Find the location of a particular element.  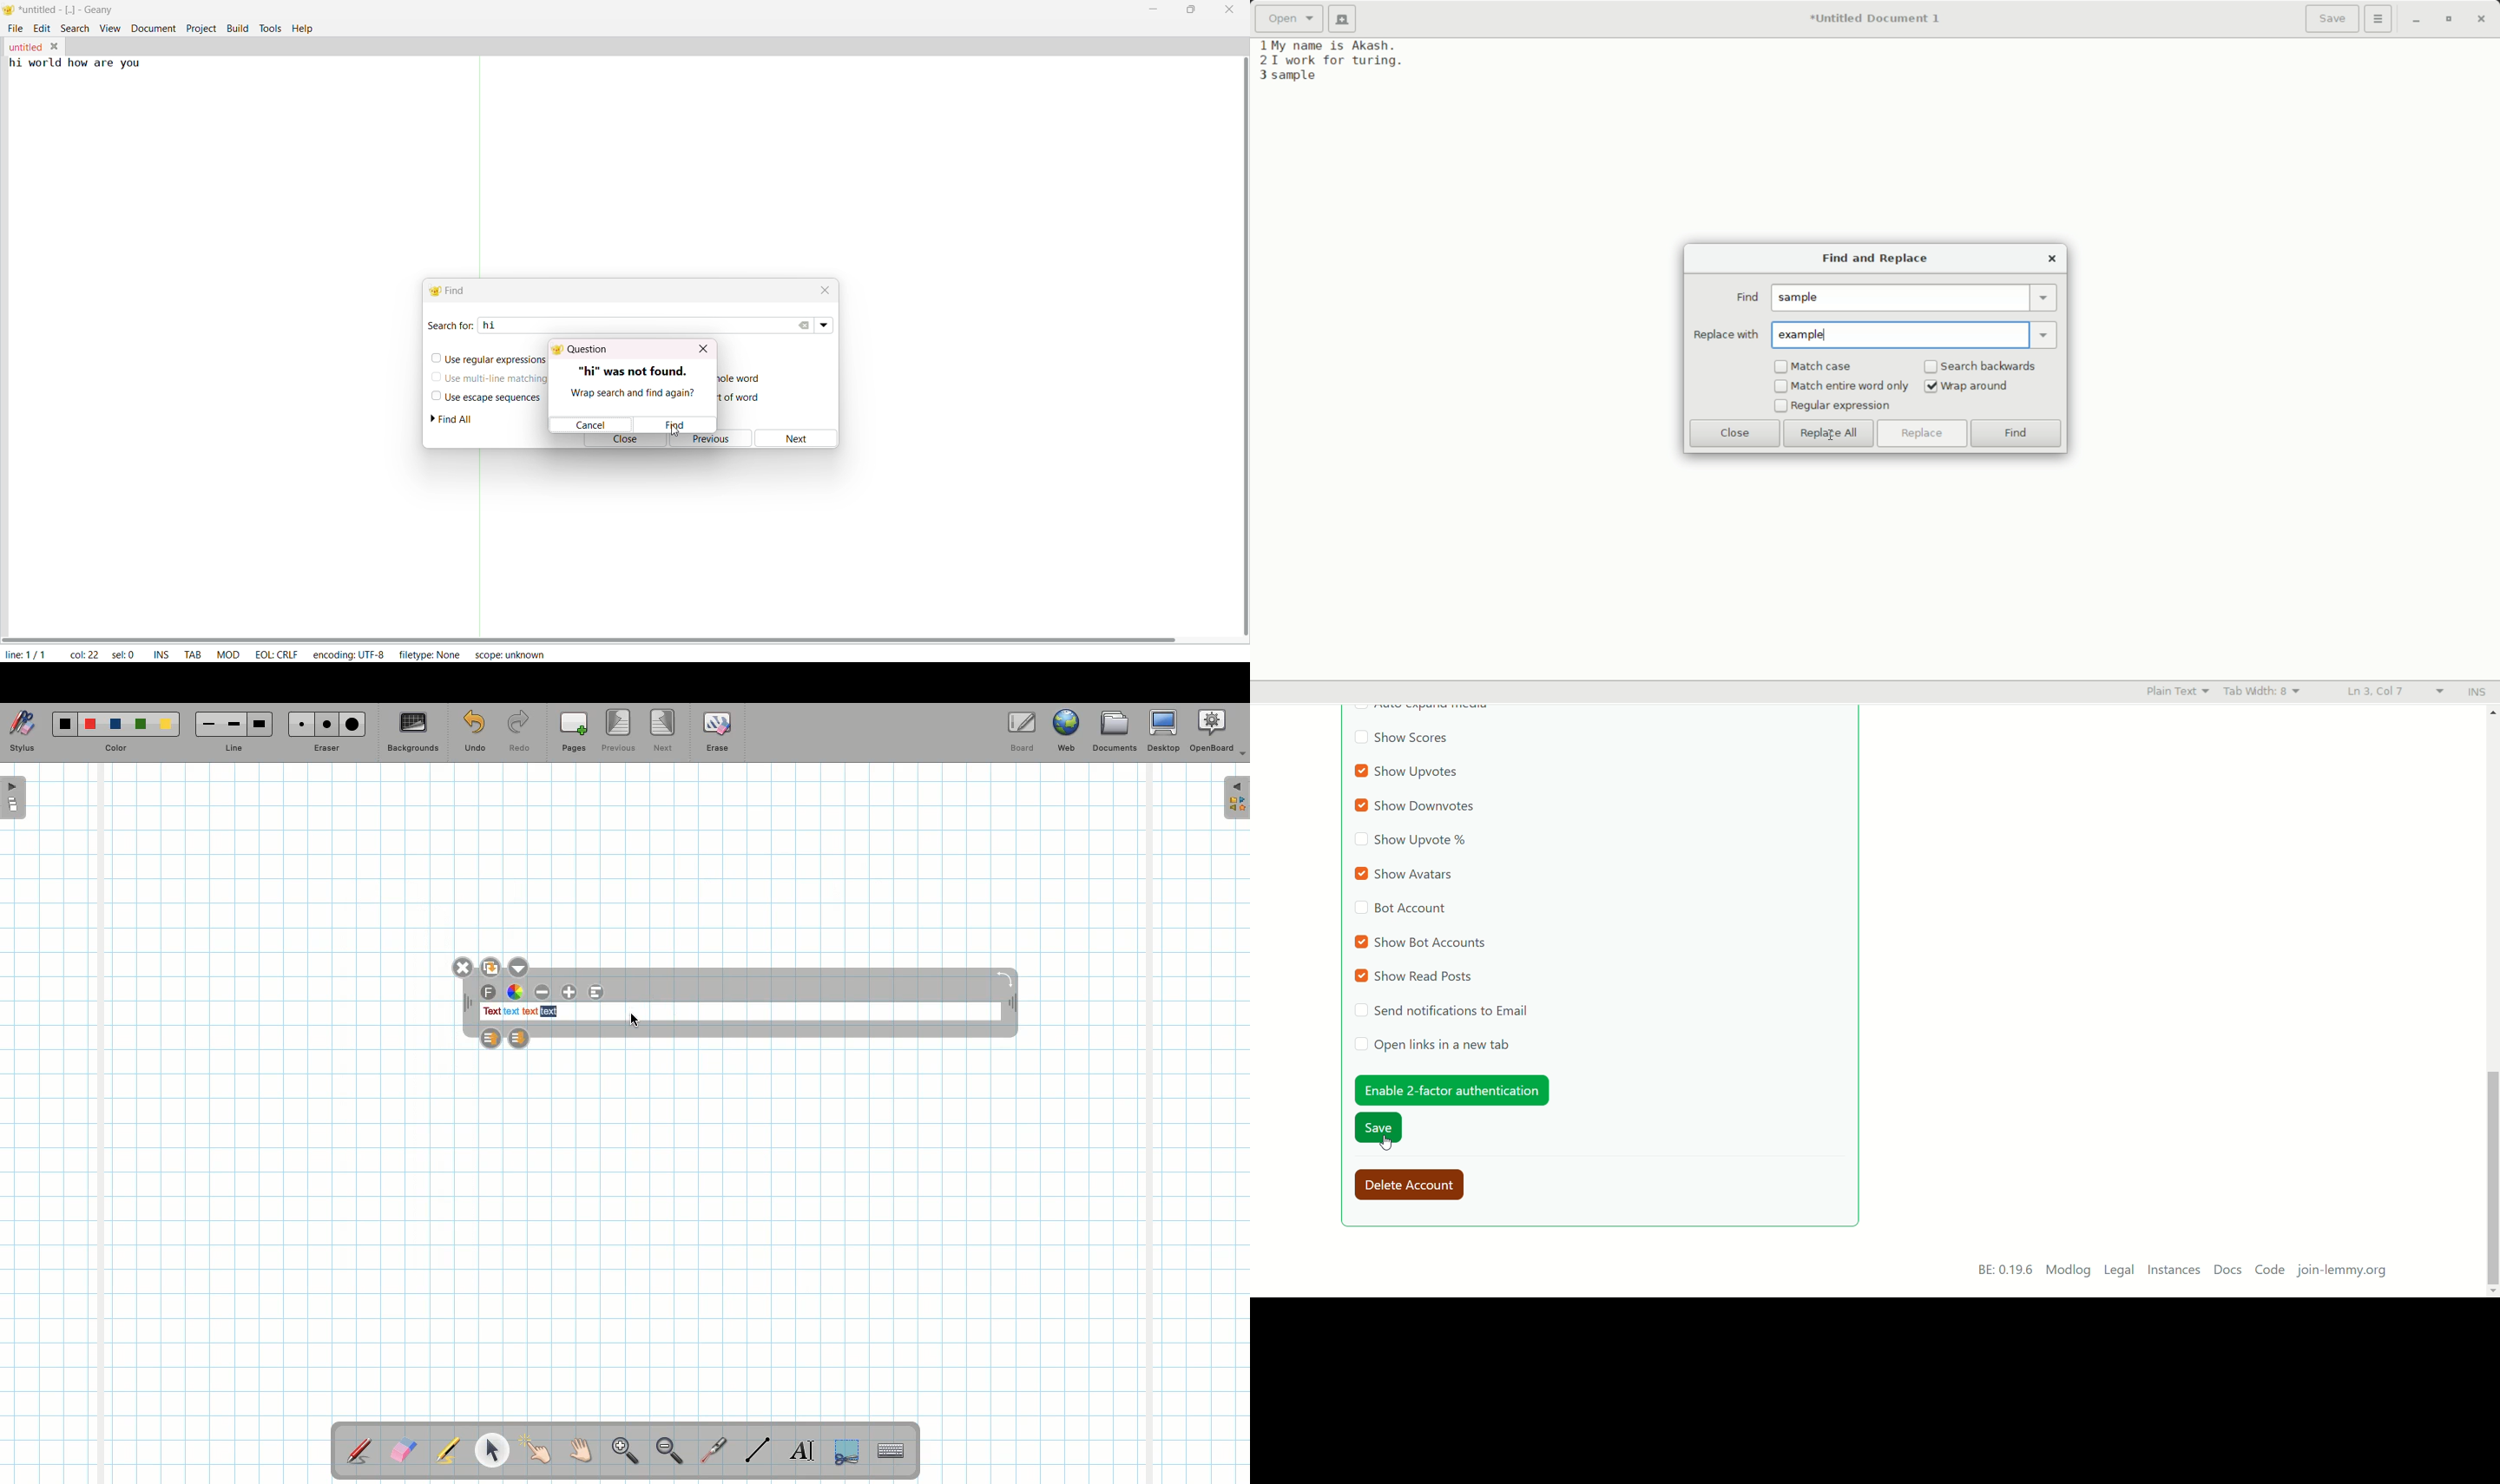

selected show upvotes is located at coordinates (1409, 773).